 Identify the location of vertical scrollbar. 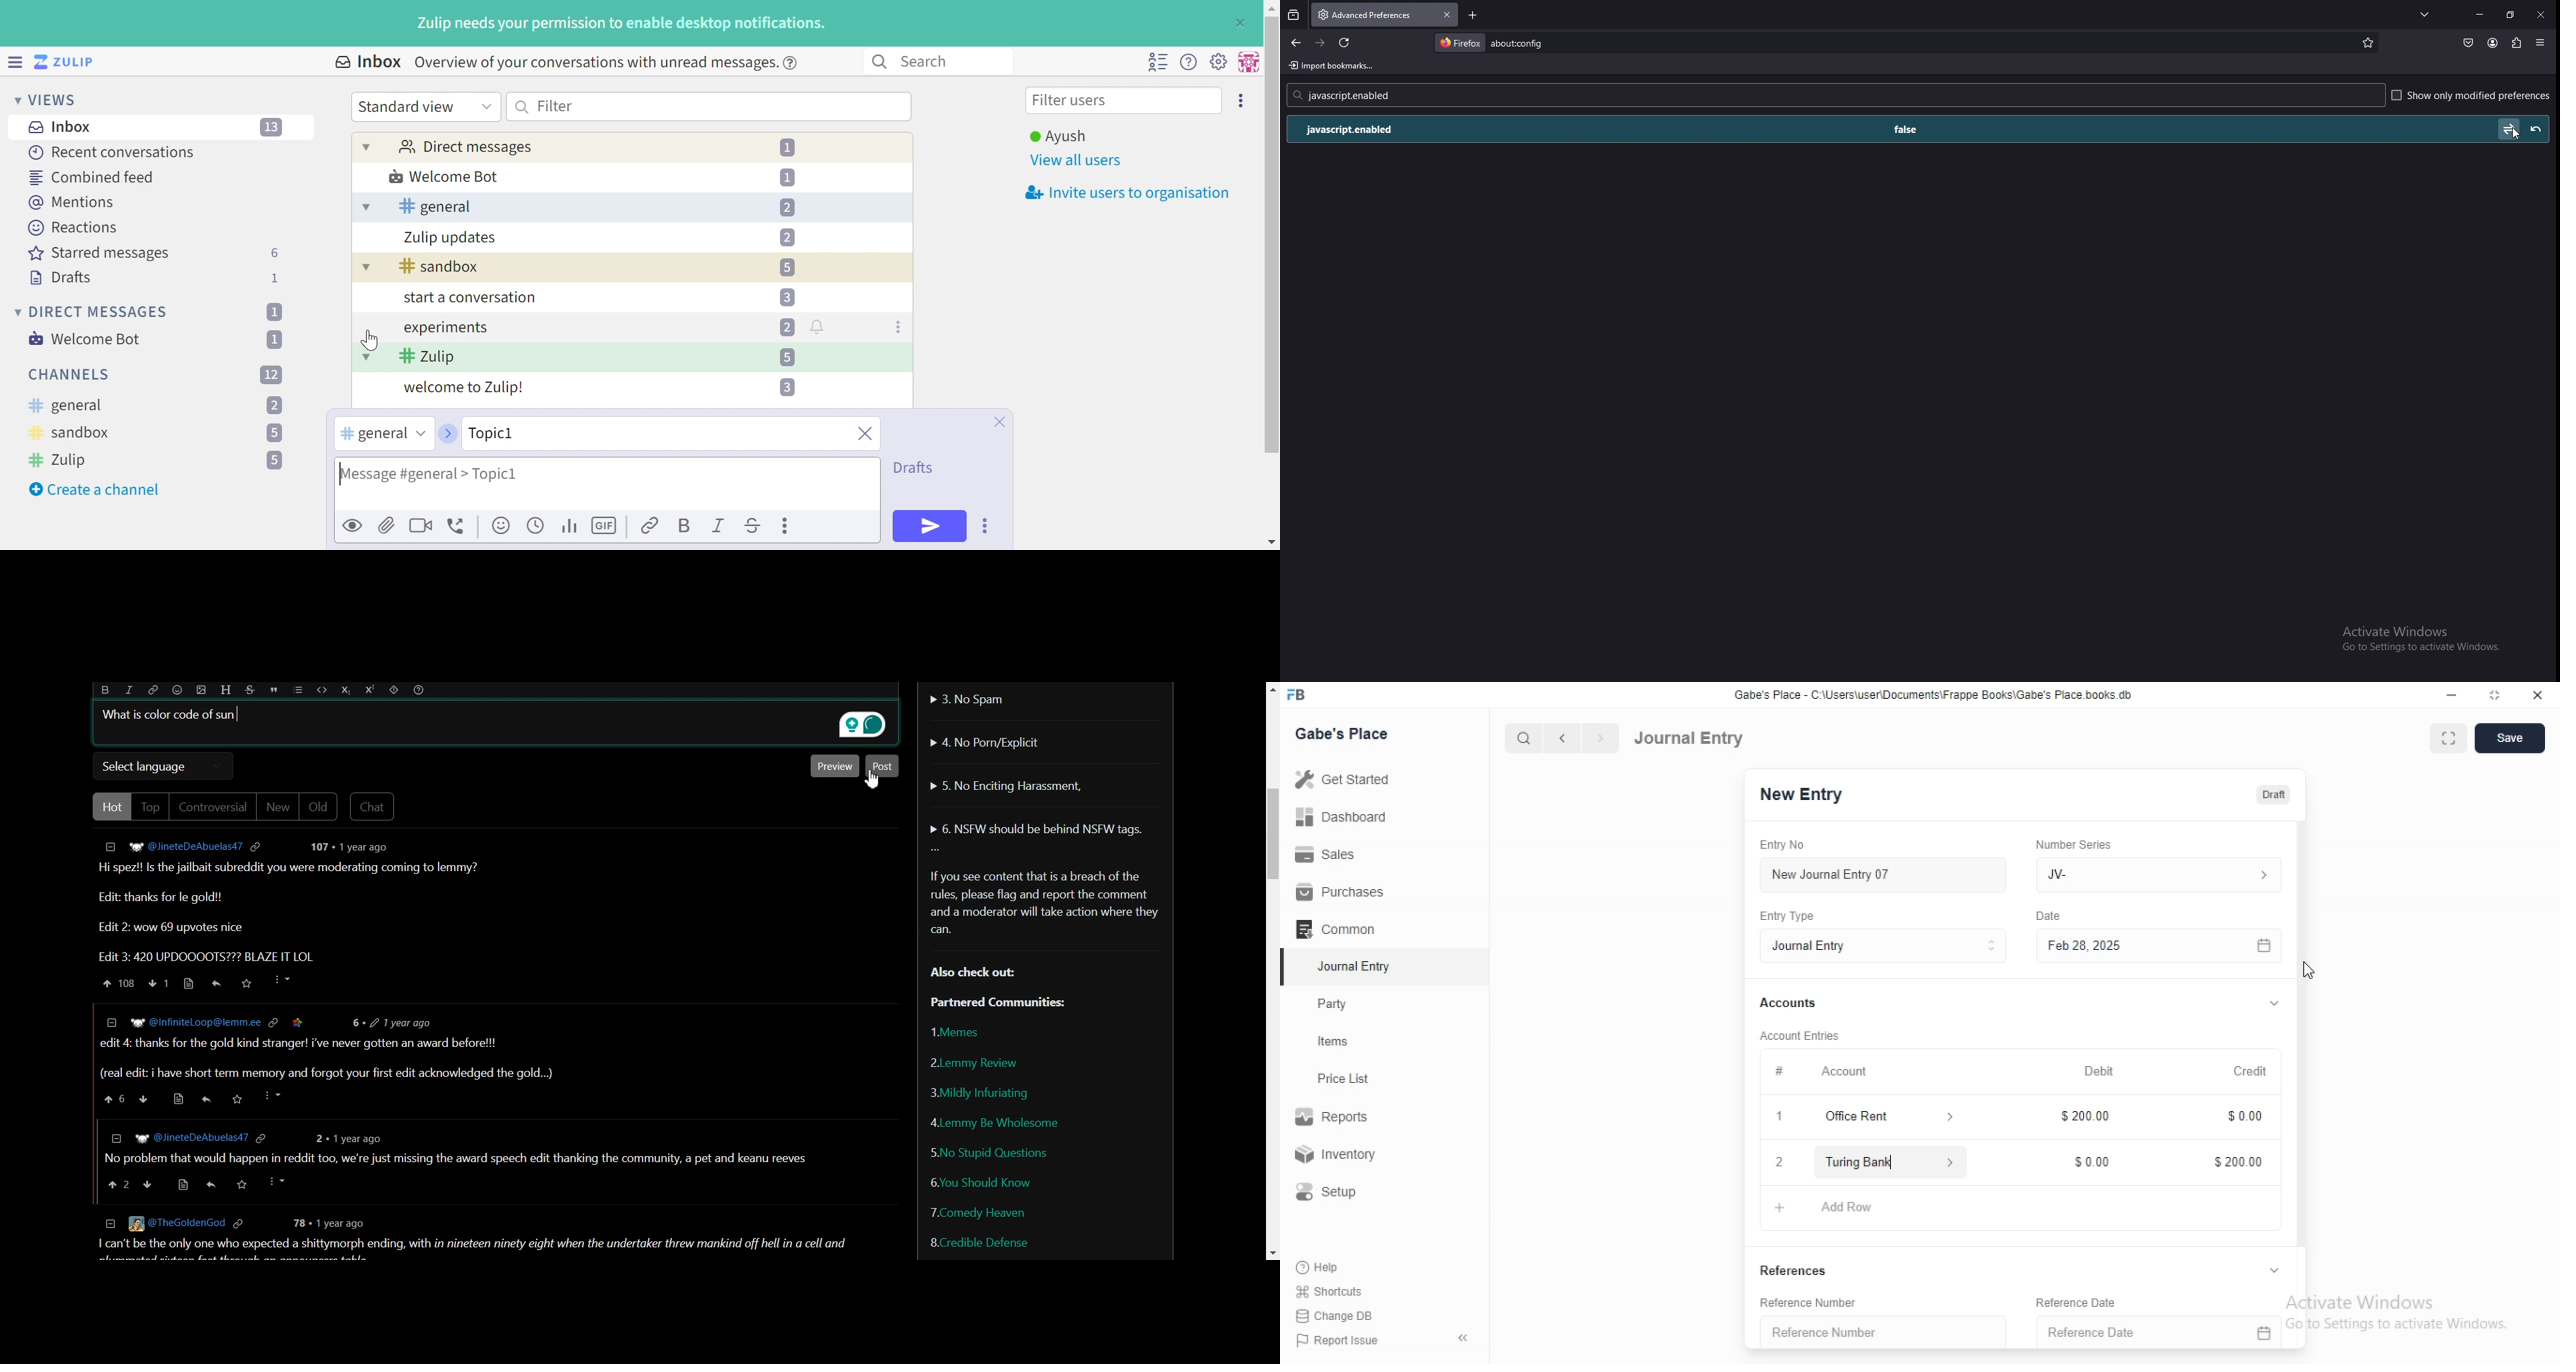
(1272, 235).